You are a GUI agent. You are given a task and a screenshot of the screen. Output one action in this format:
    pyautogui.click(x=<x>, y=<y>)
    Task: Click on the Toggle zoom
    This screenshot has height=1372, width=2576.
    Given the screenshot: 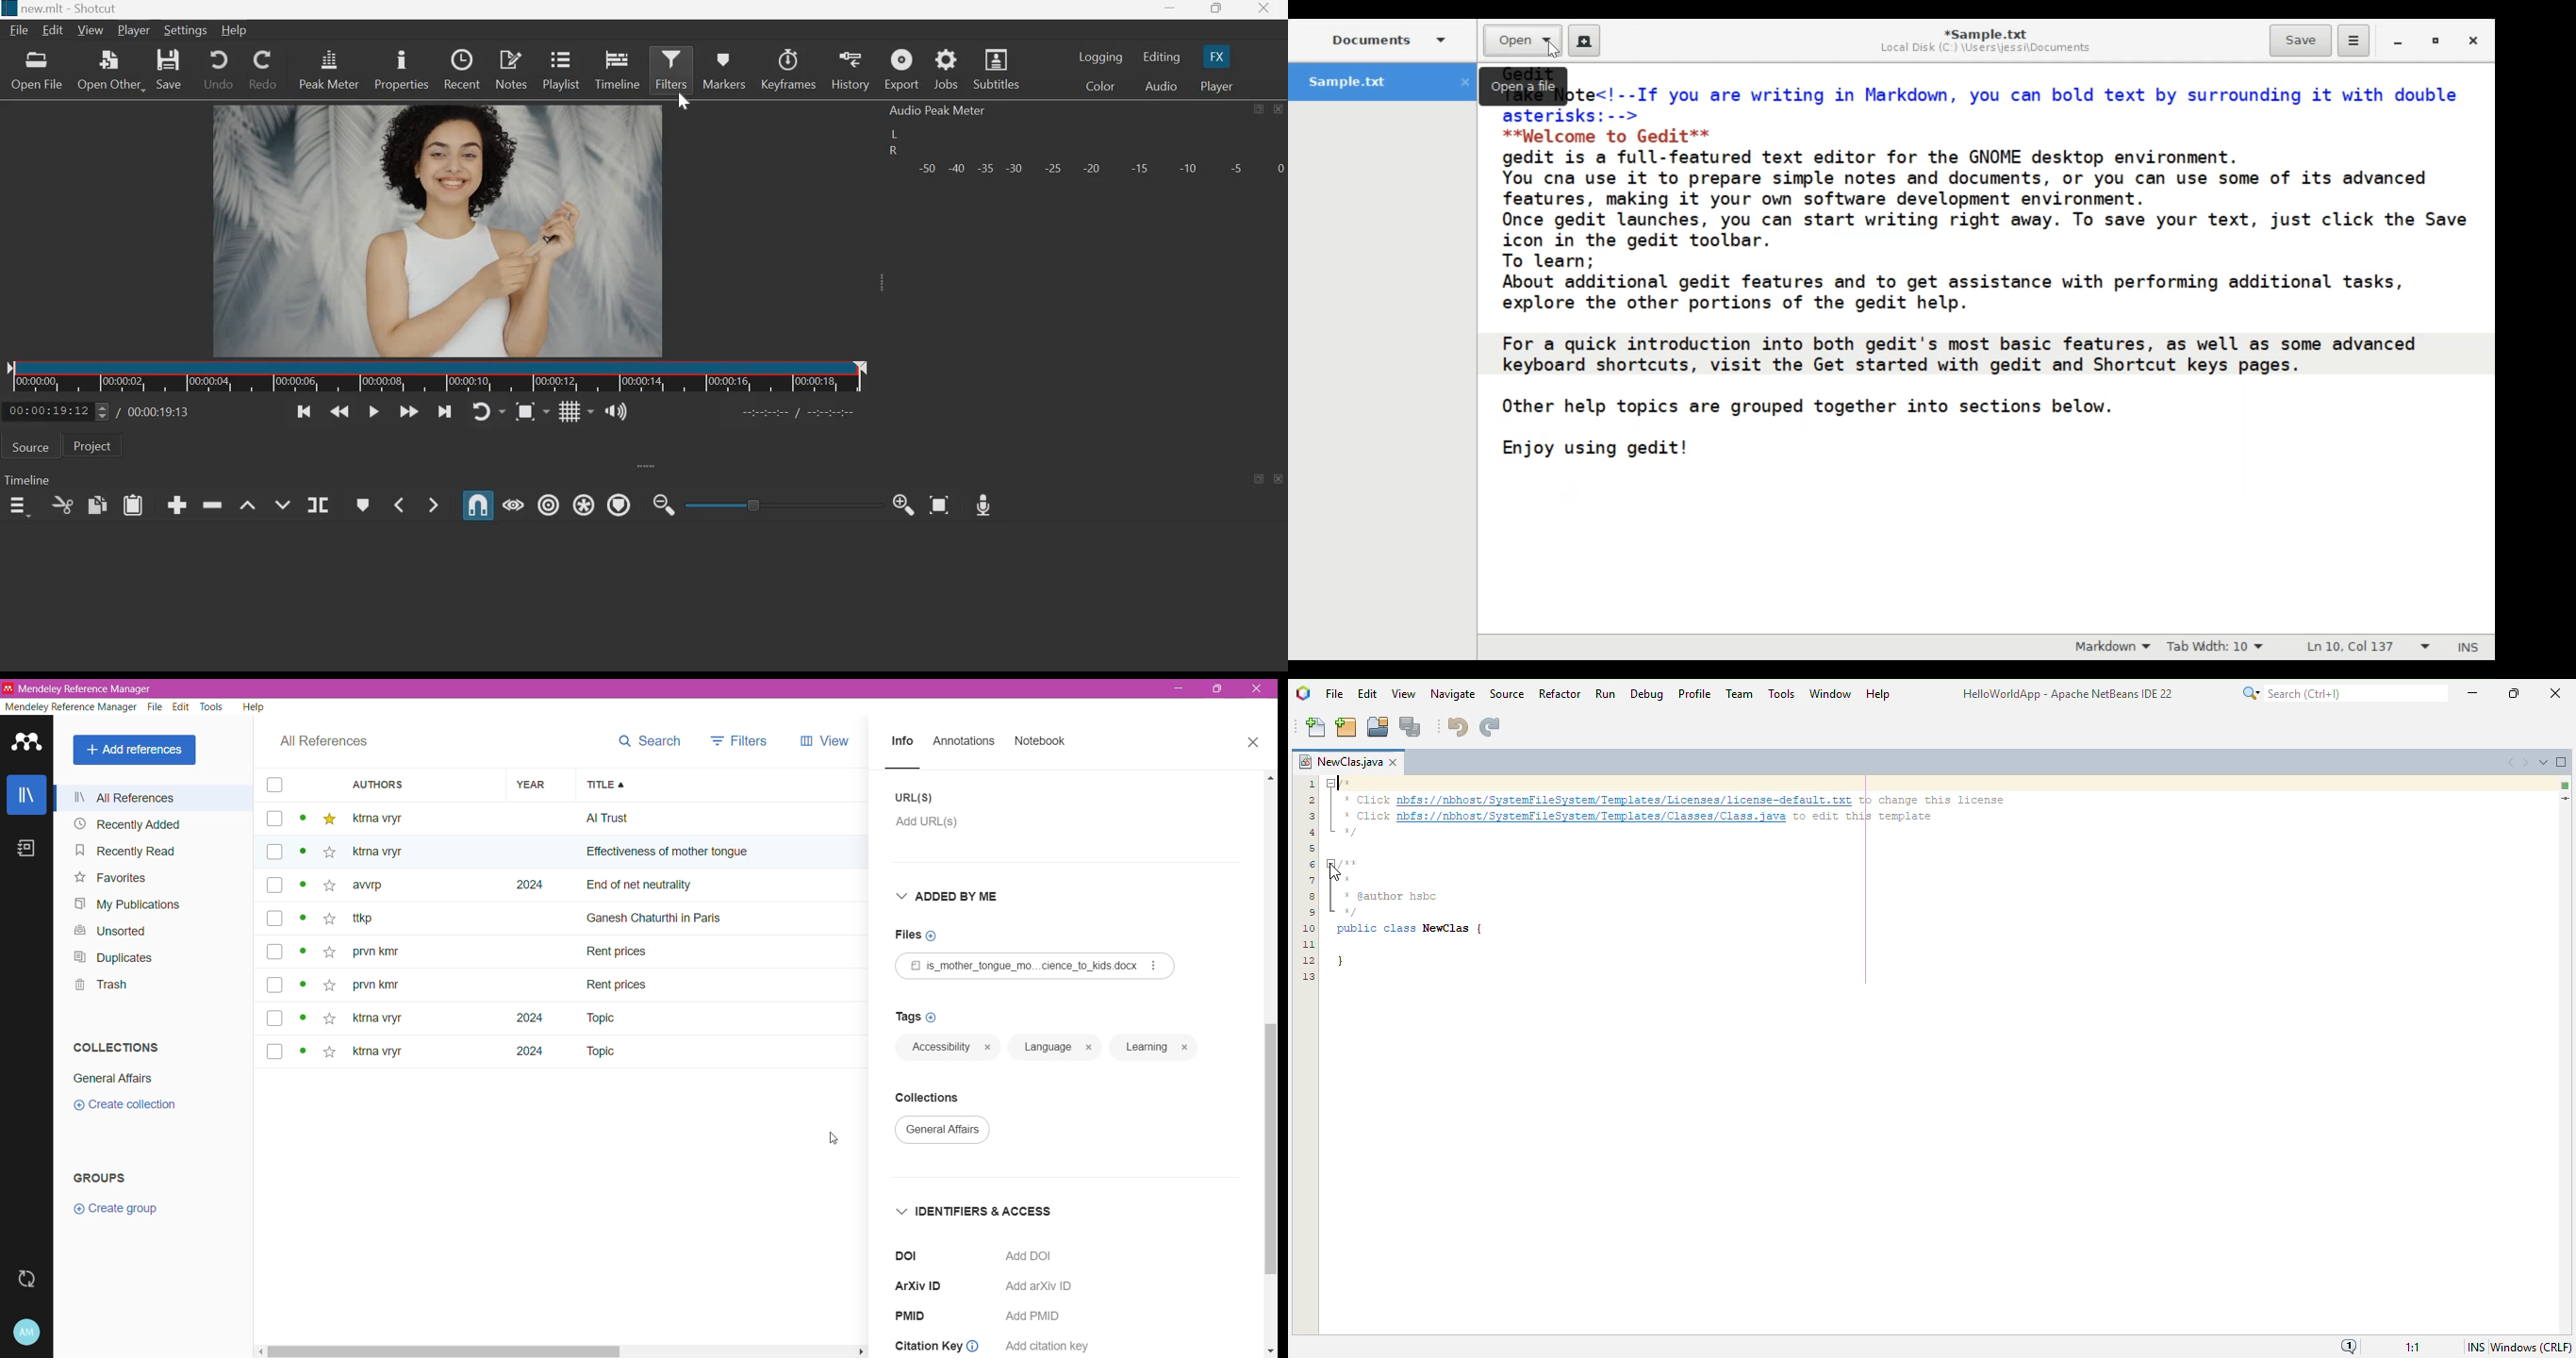 What is the action you would take?
    pyautogui.click(x=533, y=411)
    